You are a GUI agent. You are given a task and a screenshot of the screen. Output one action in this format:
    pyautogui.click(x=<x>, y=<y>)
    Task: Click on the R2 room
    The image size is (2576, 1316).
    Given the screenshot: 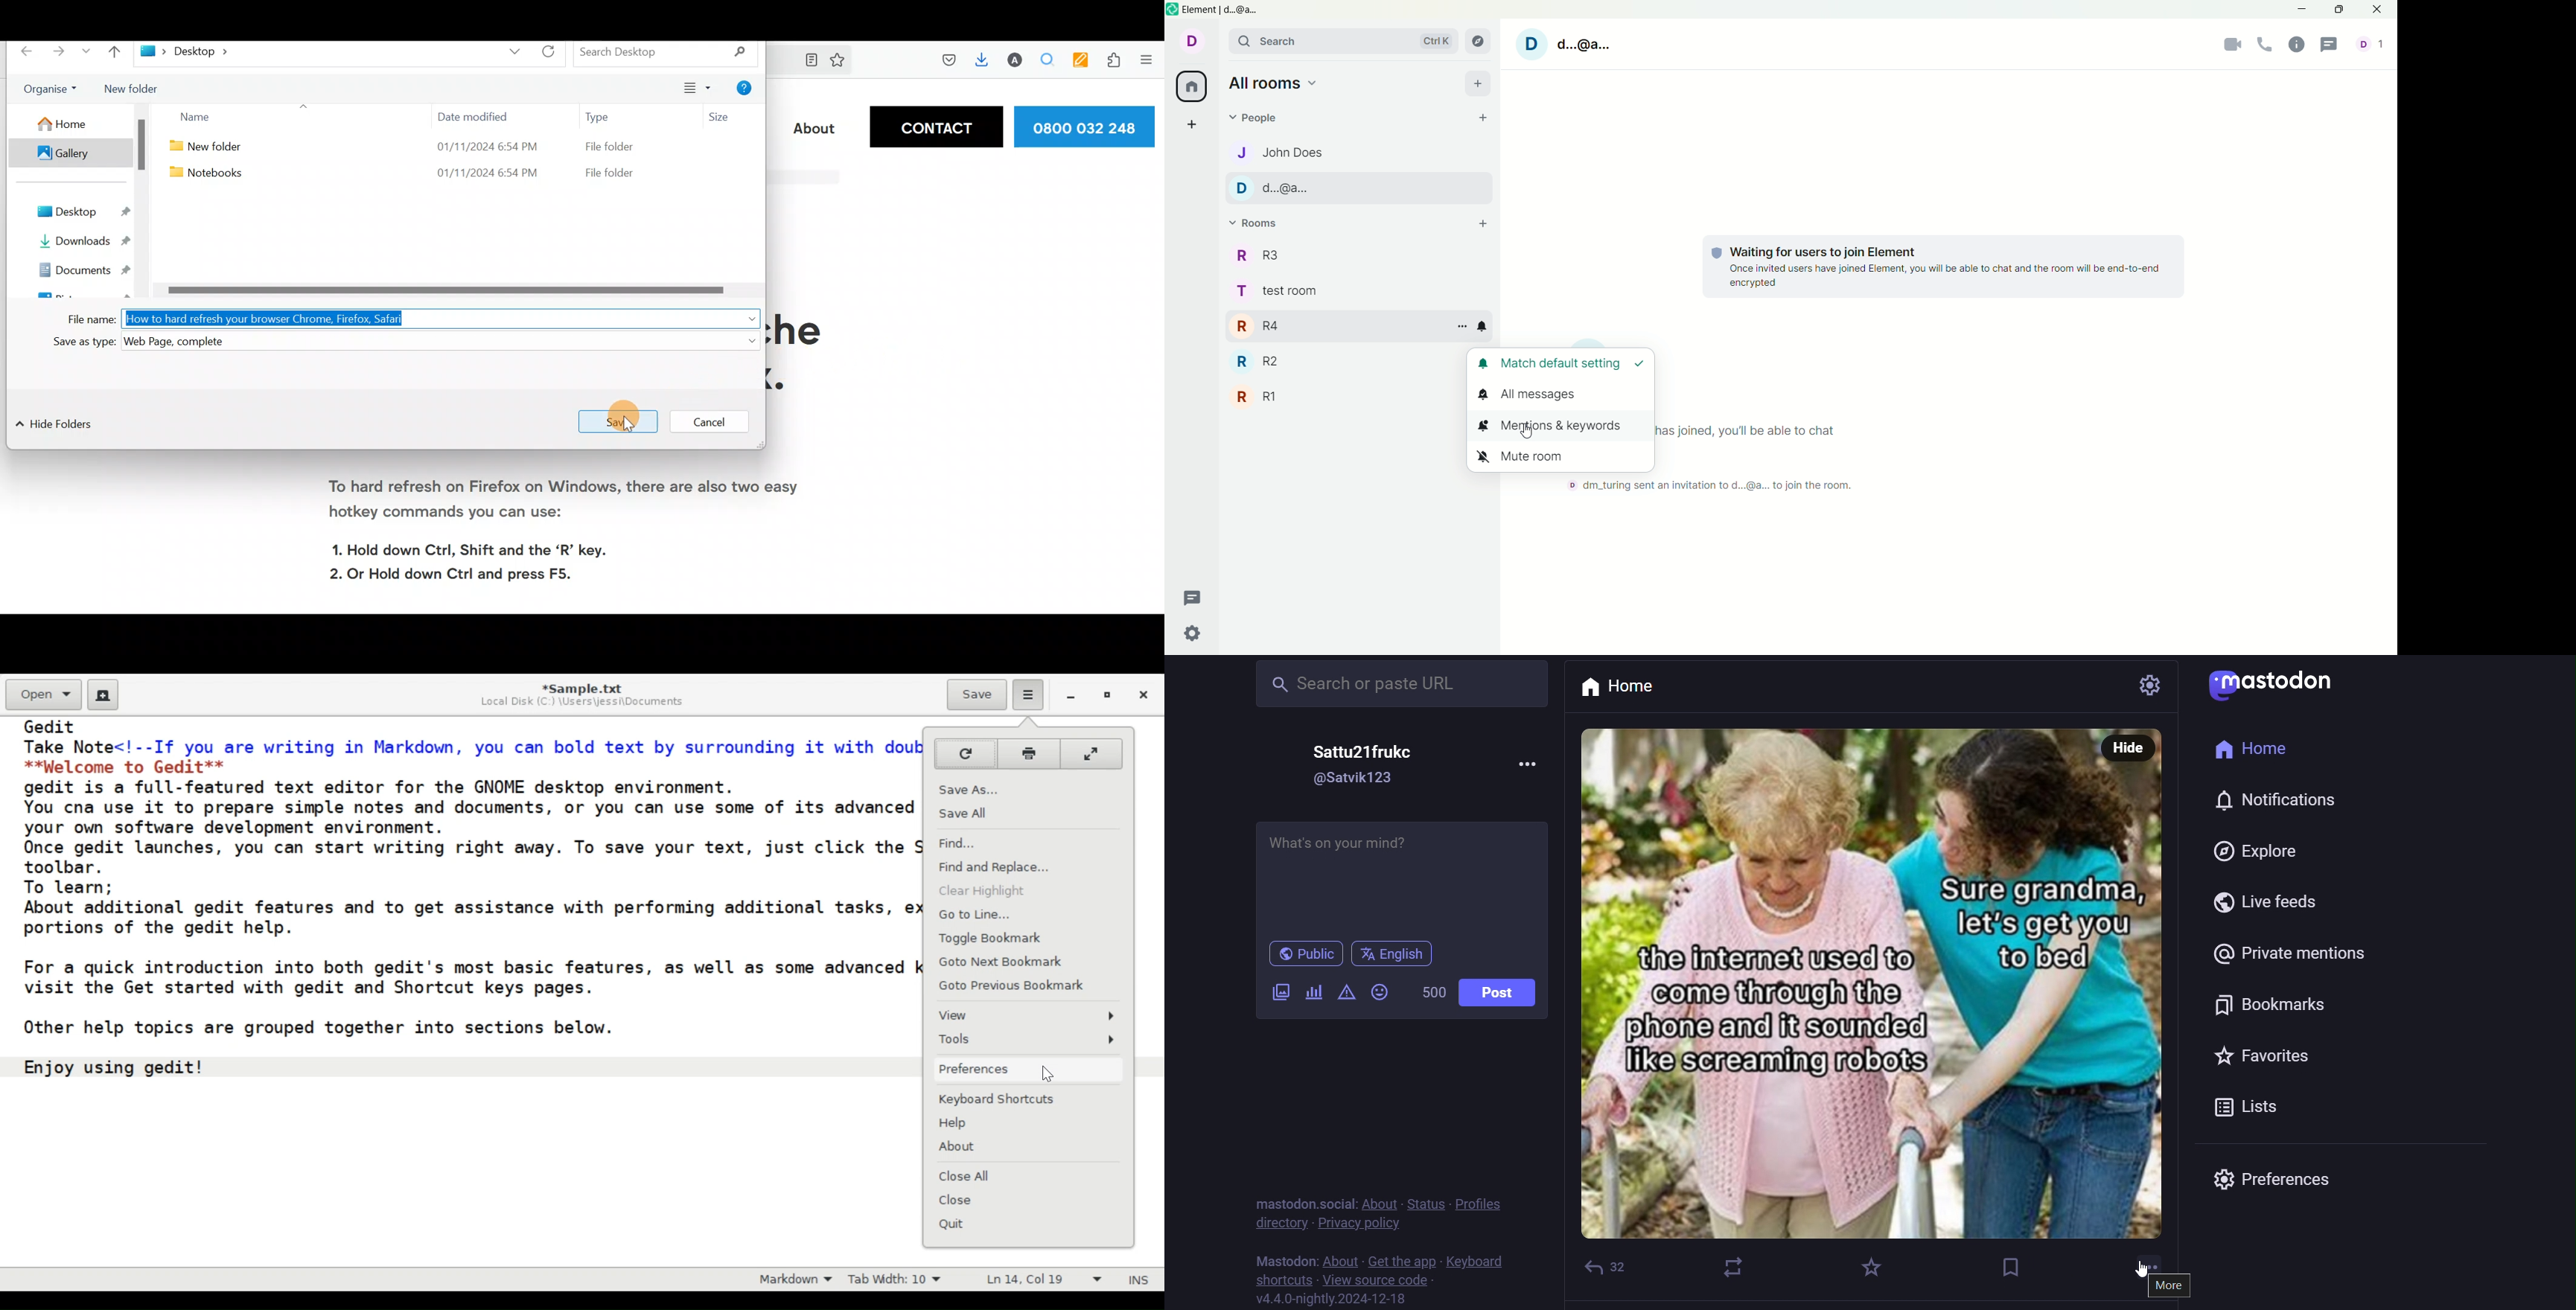 What is the action you would take?
    pyautogui.click(x=1346, y=361)
    